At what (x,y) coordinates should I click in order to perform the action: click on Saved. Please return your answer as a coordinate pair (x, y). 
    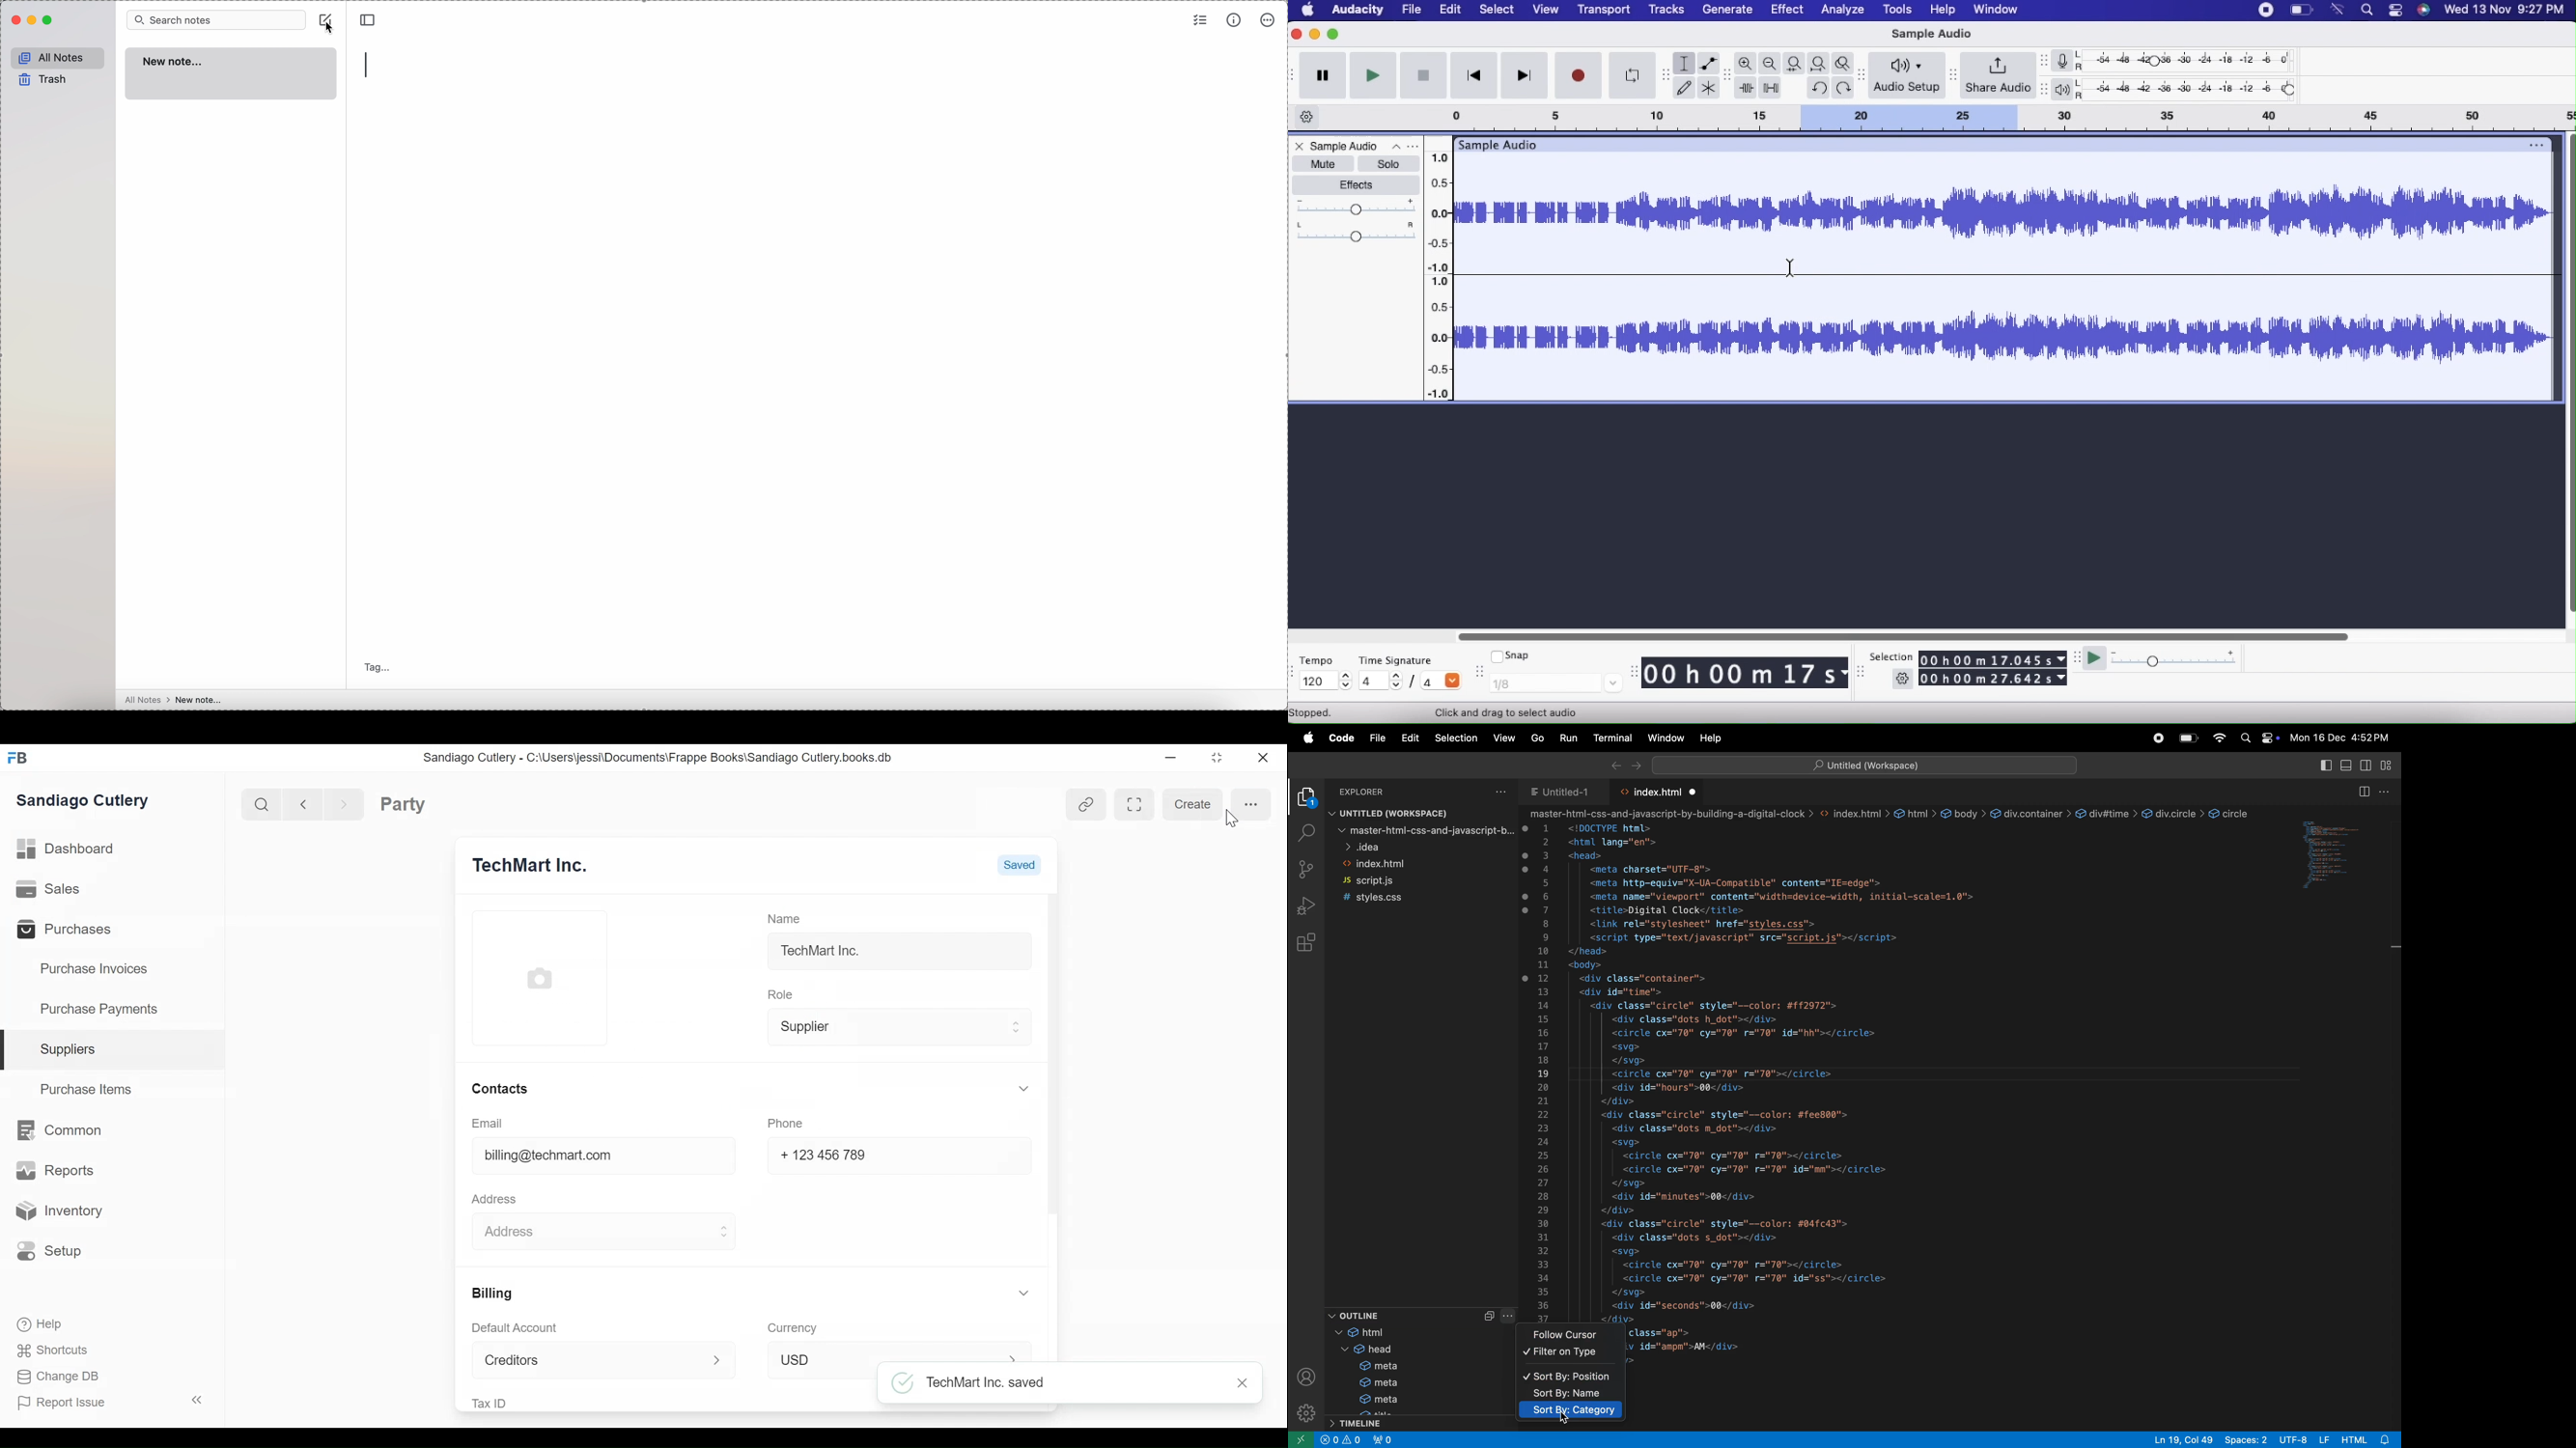
    Looking at the image, I should click on (1020, 865).